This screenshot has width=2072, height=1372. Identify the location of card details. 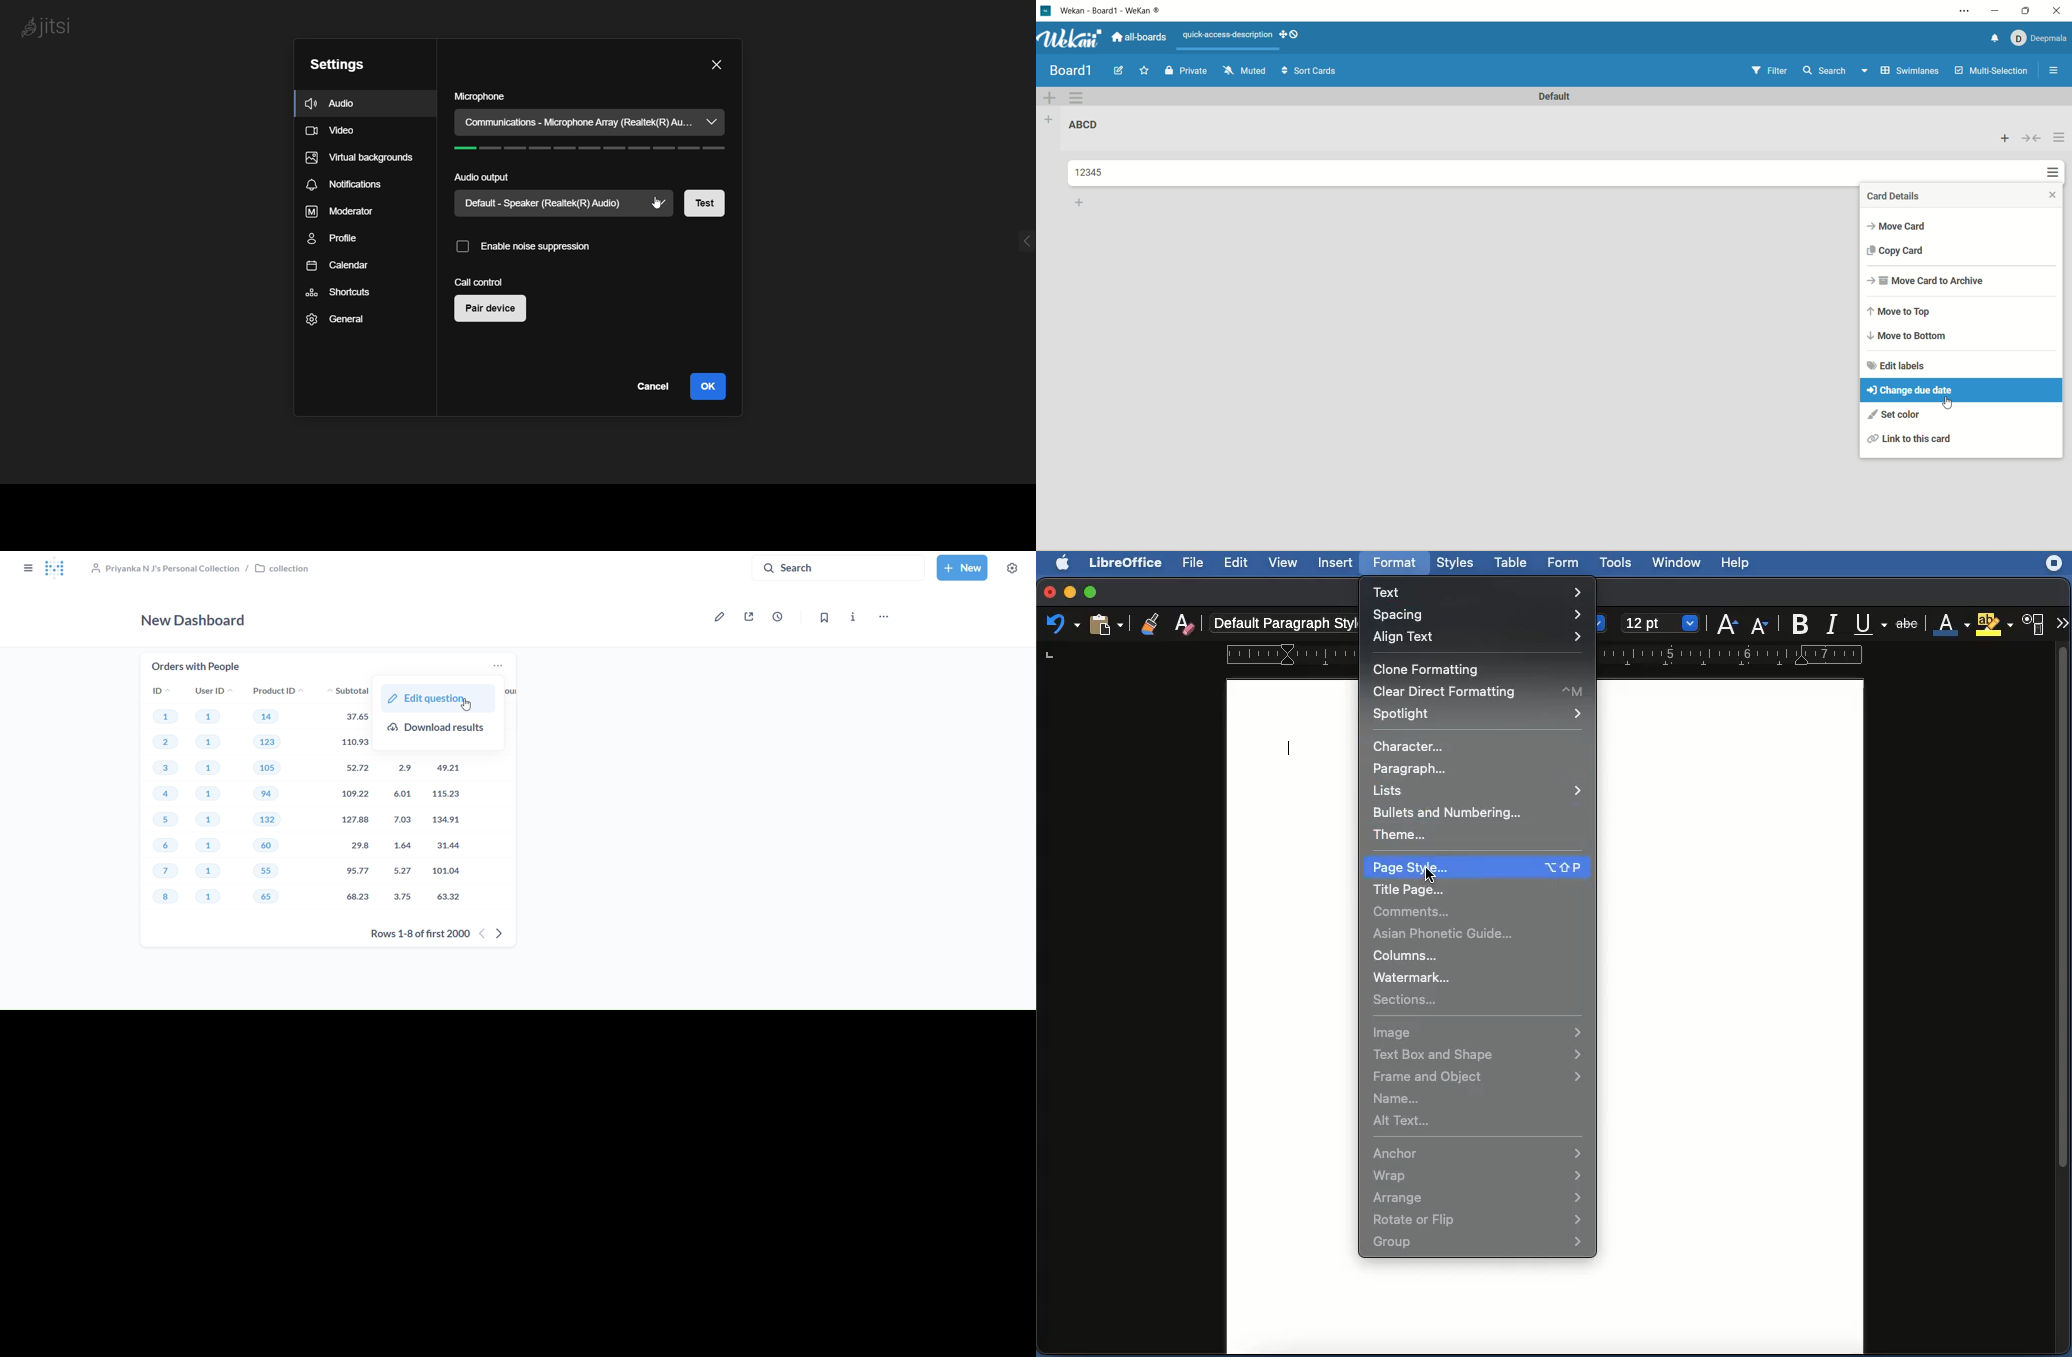
(1898, 195).